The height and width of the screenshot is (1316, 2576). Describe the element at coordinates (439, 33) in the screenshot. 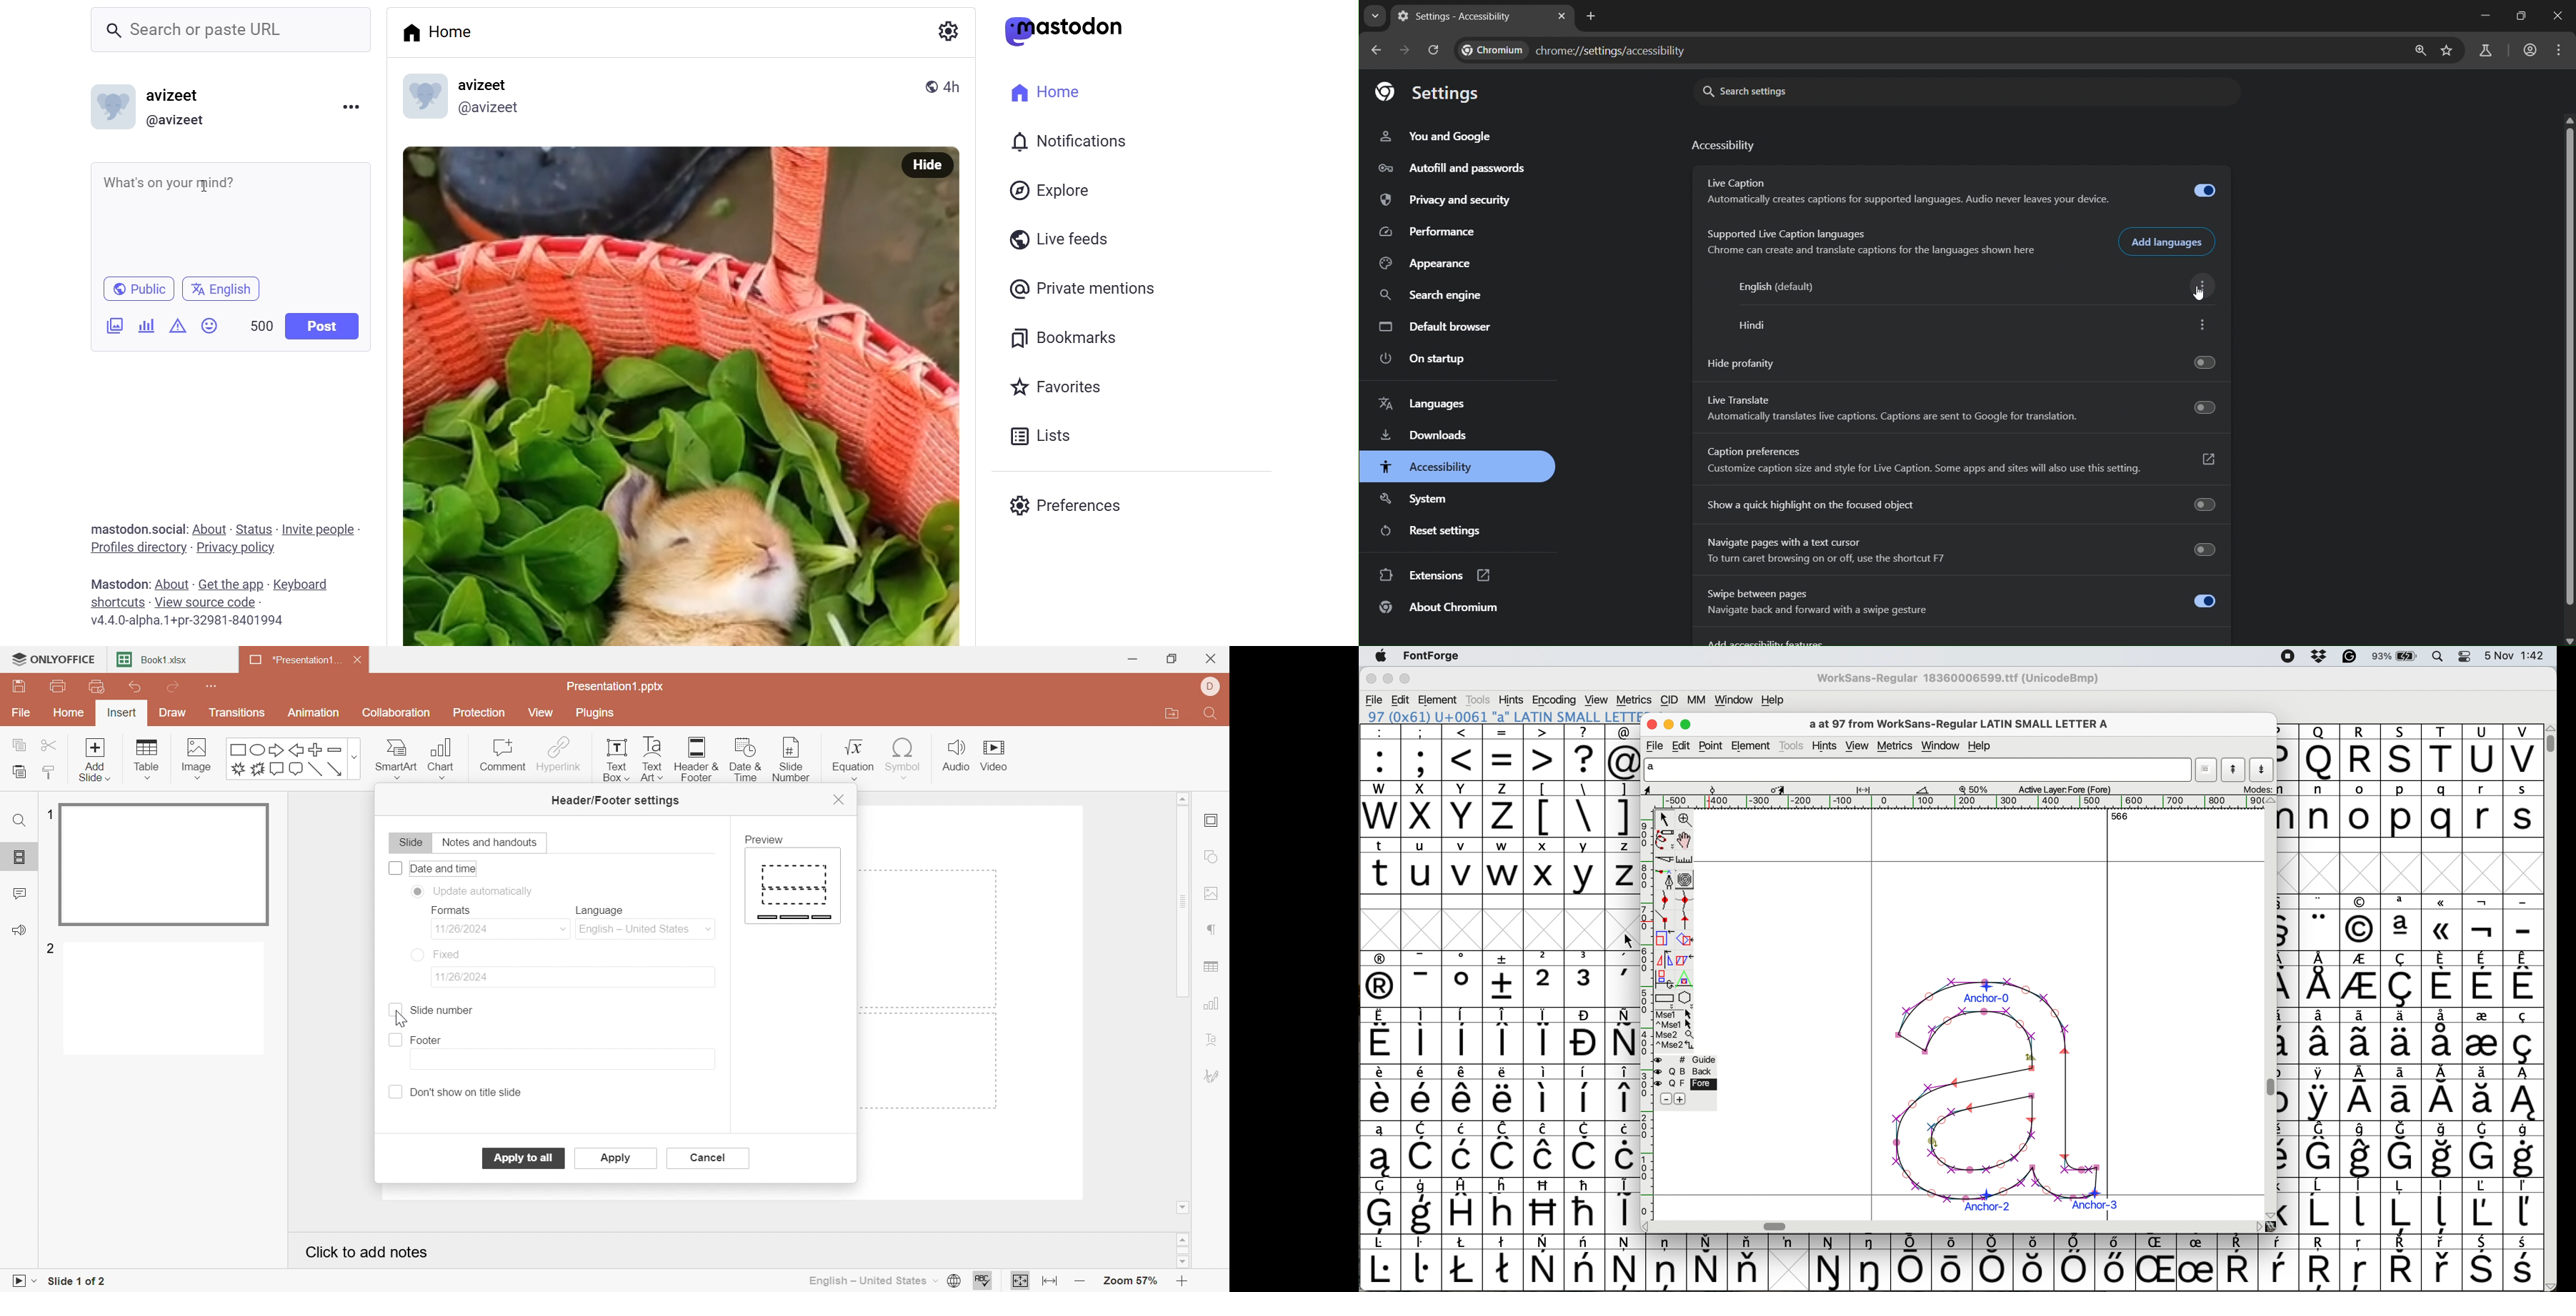

I see `Home` at that location.